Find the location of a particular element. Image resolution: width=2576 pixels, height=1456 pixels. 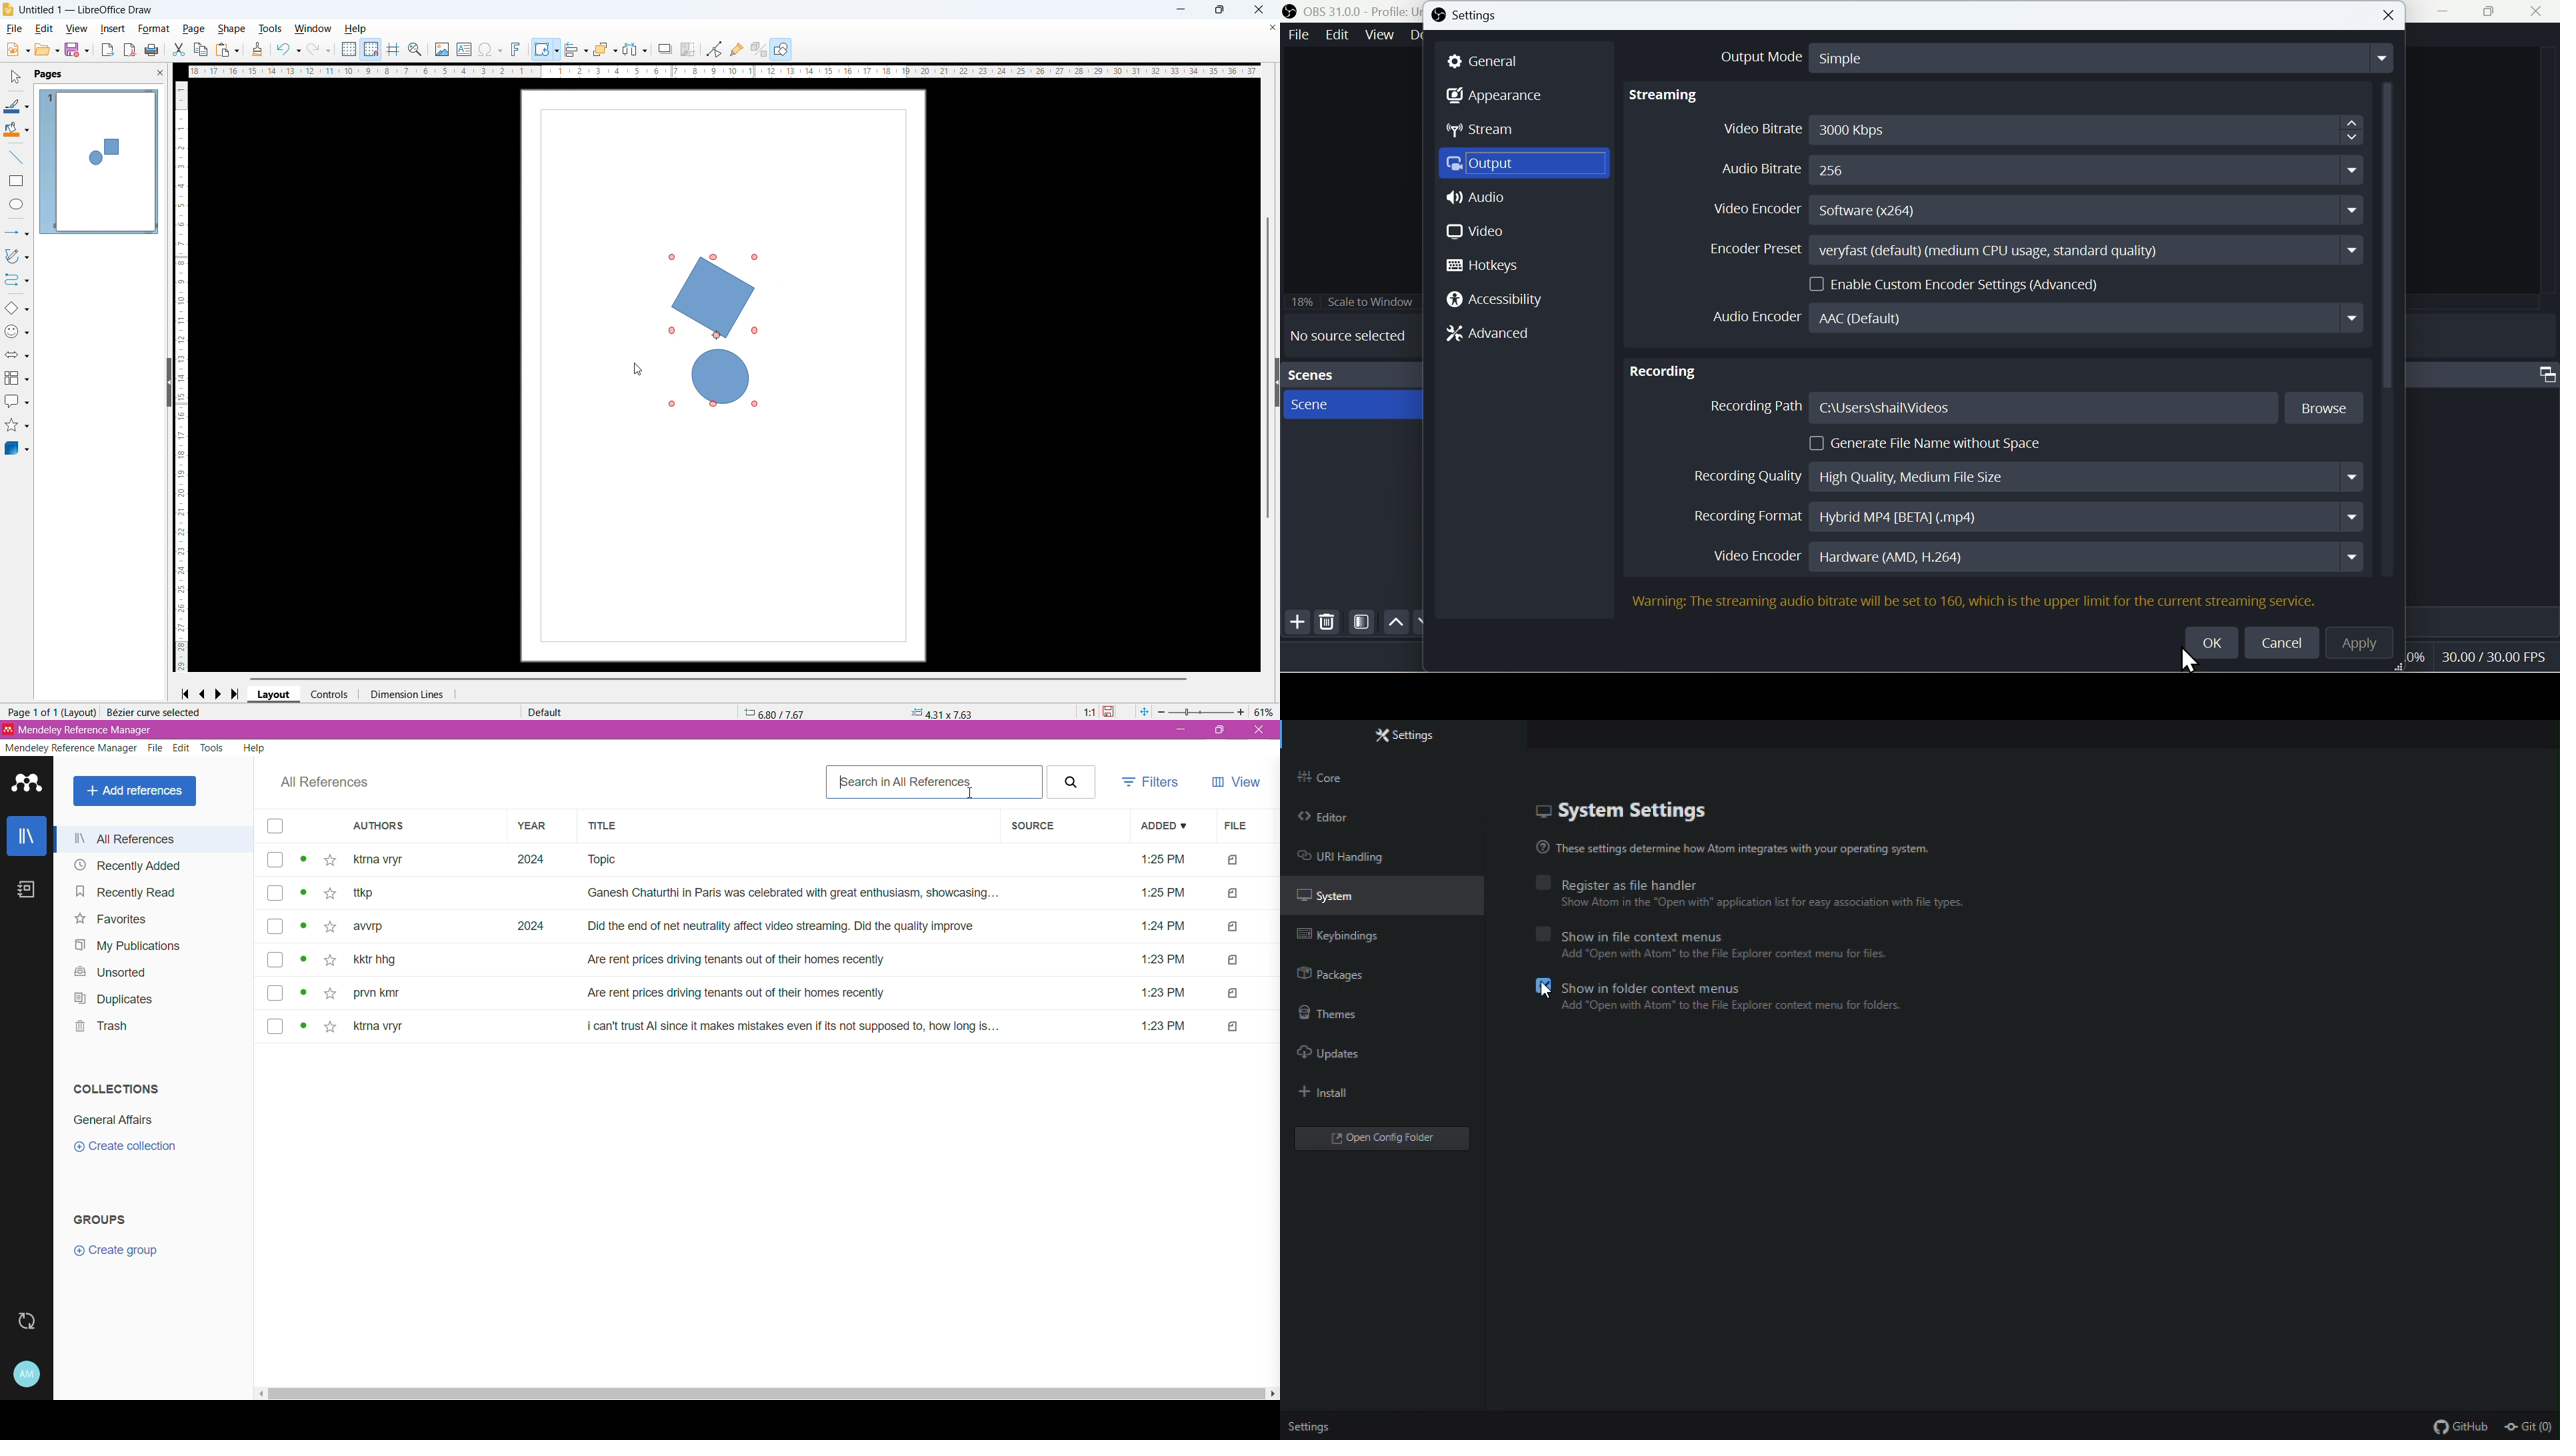

Accessi bility is located at coordinates (1503, 303).